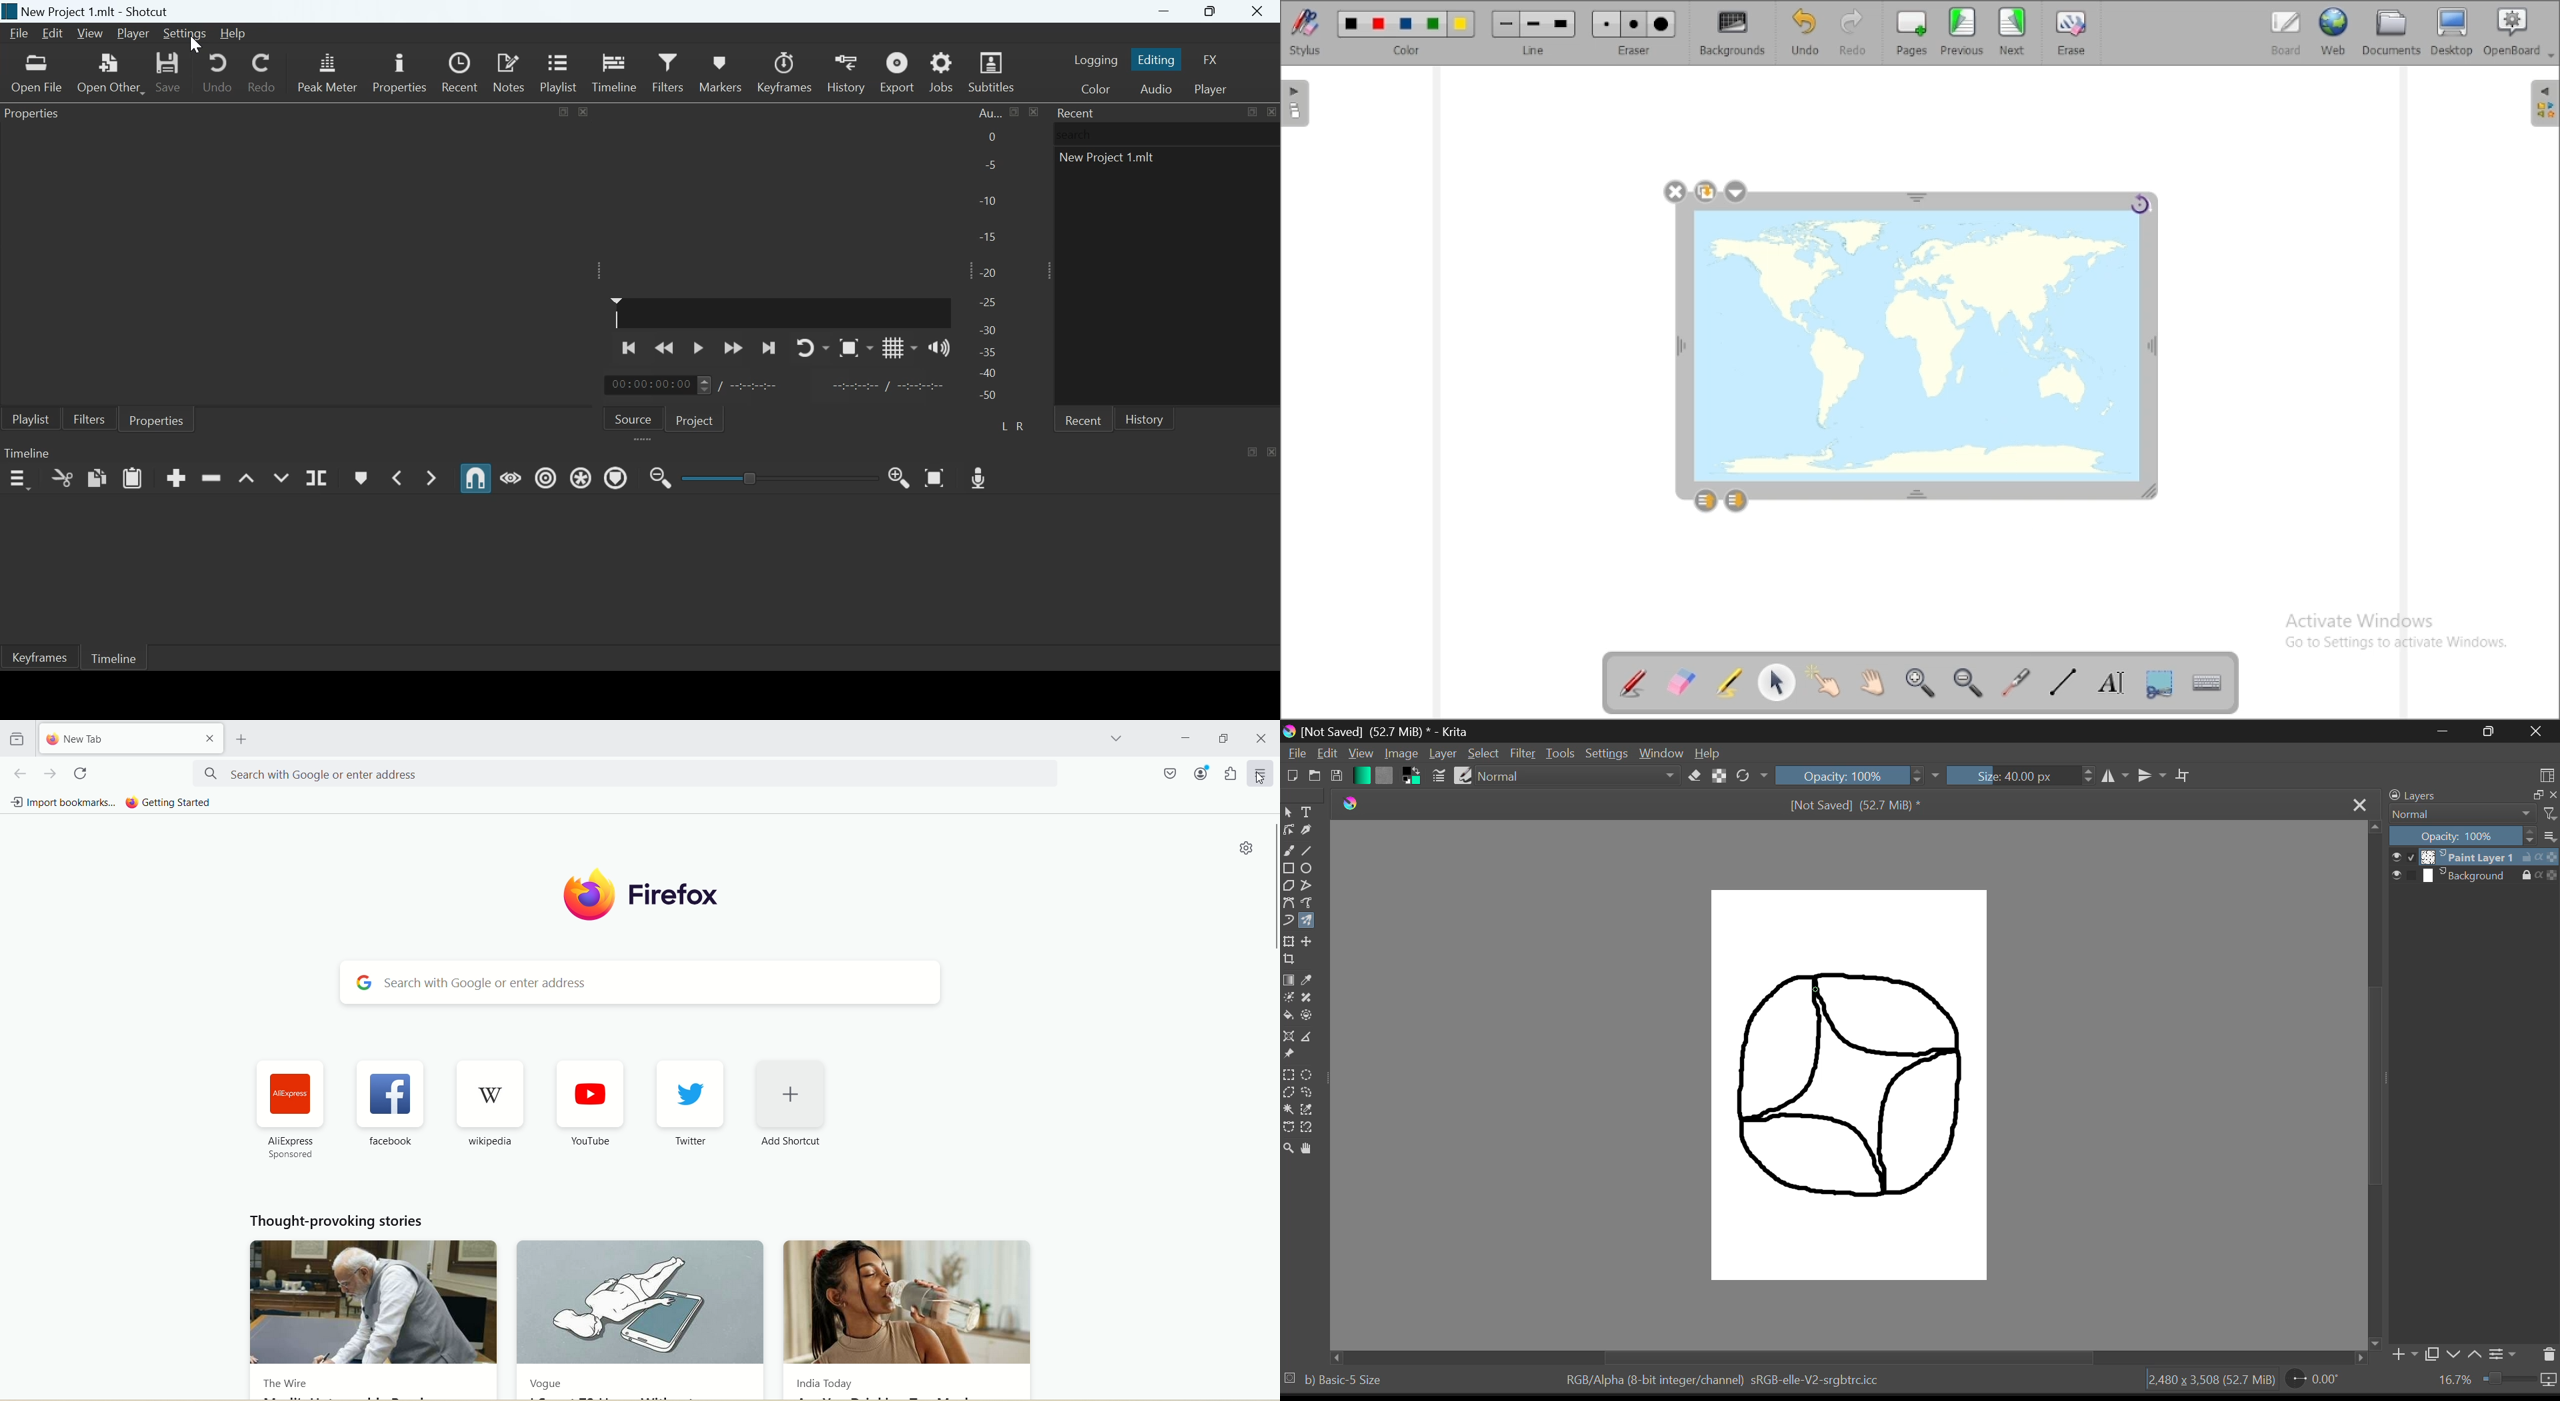 The height and width of the screenshot is (1428, 2576). Describe the element at coordinates (1916, 346) in the screenshot. I see `image` at that location.